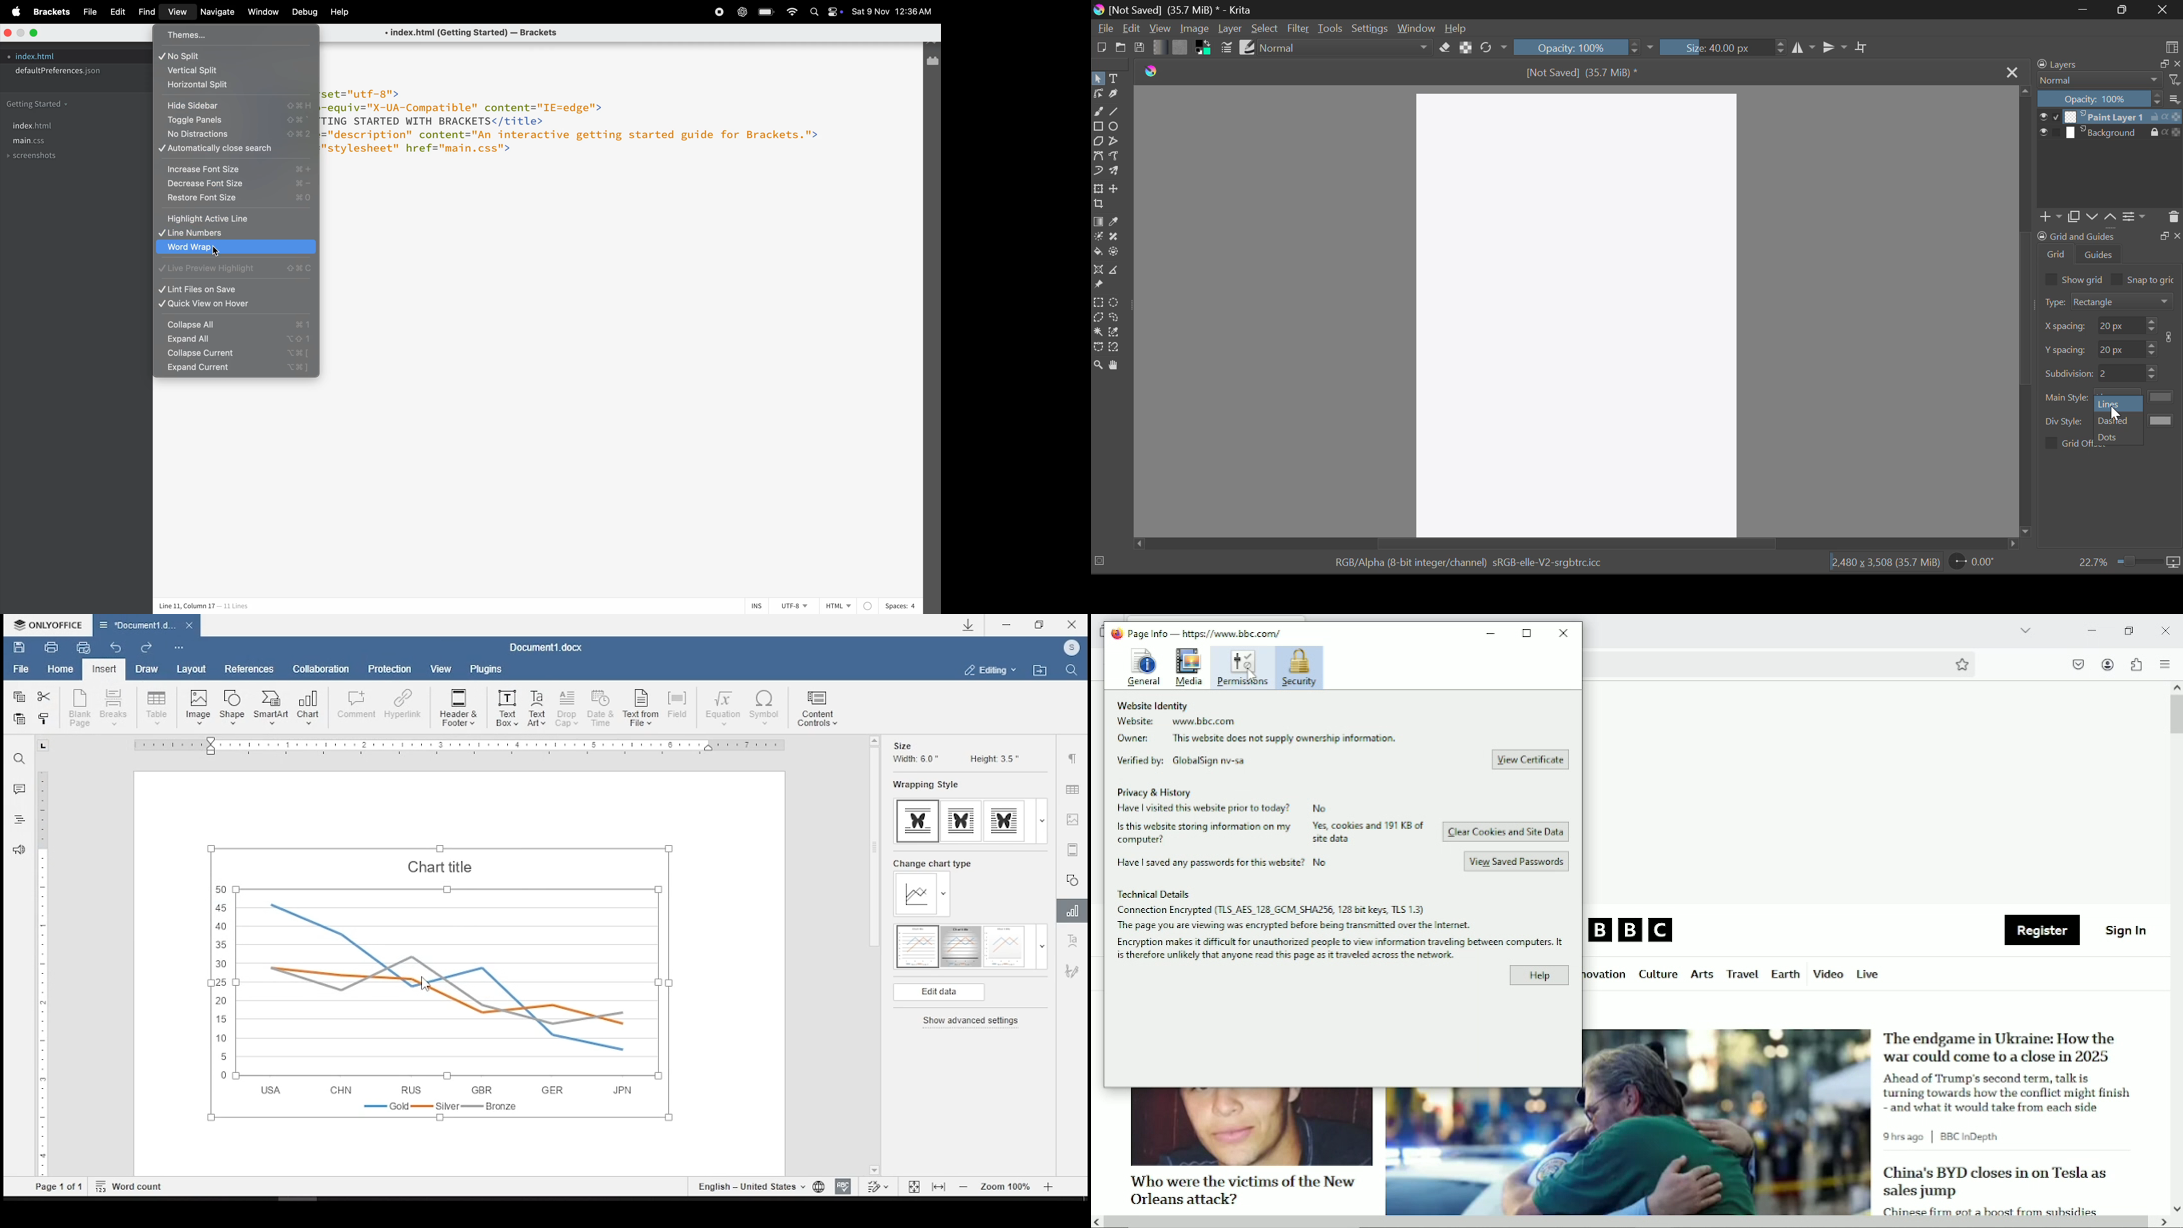  Describe the element at coordinates (1098, 78) in the screenshot. I see `Select` at that location.